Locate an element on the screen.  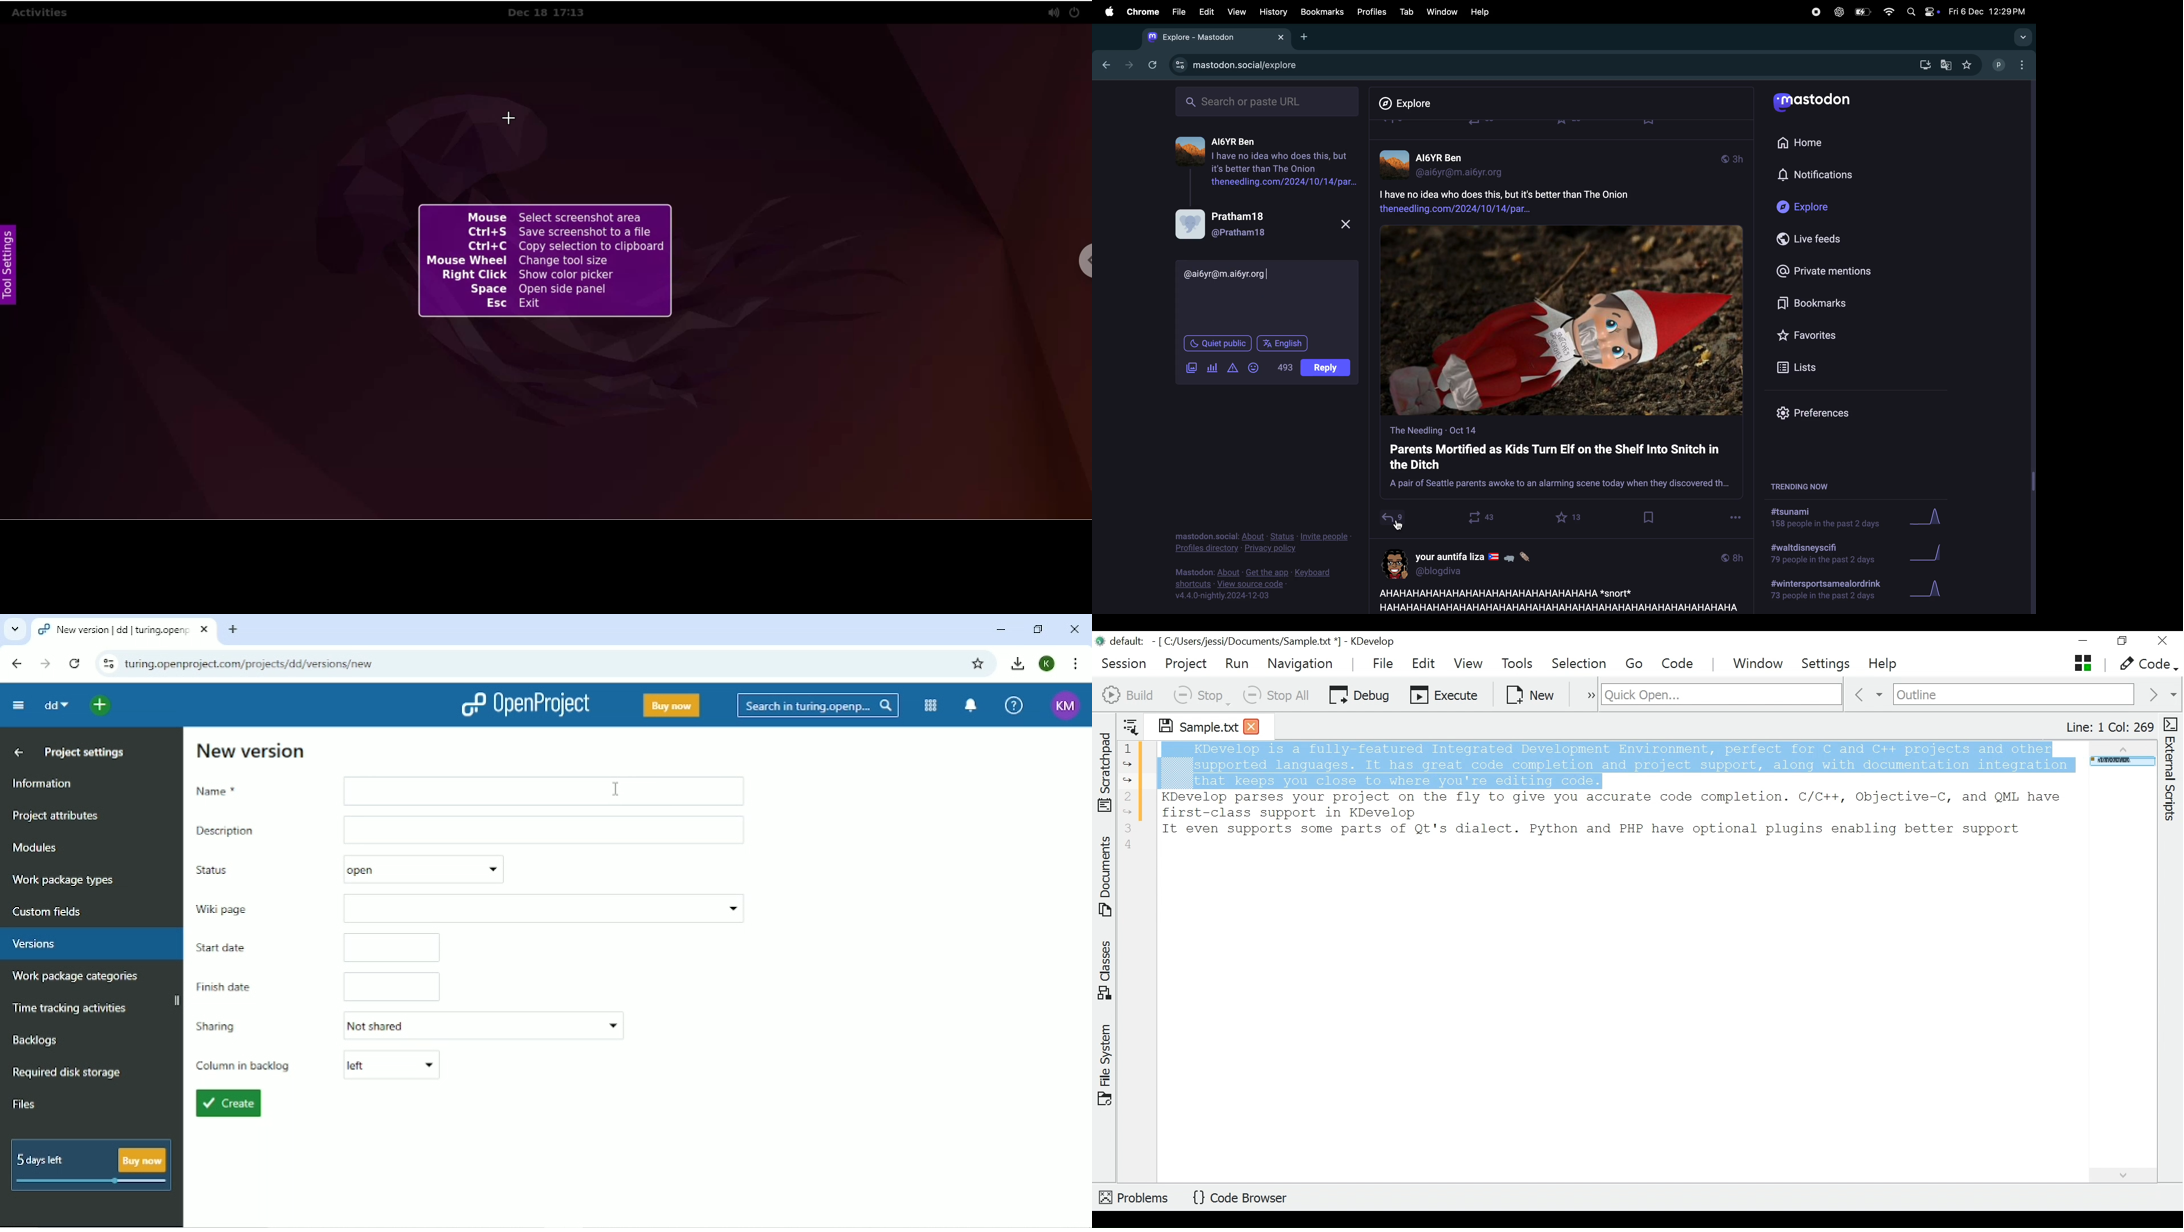
file is located at coordinates (1179, 12).